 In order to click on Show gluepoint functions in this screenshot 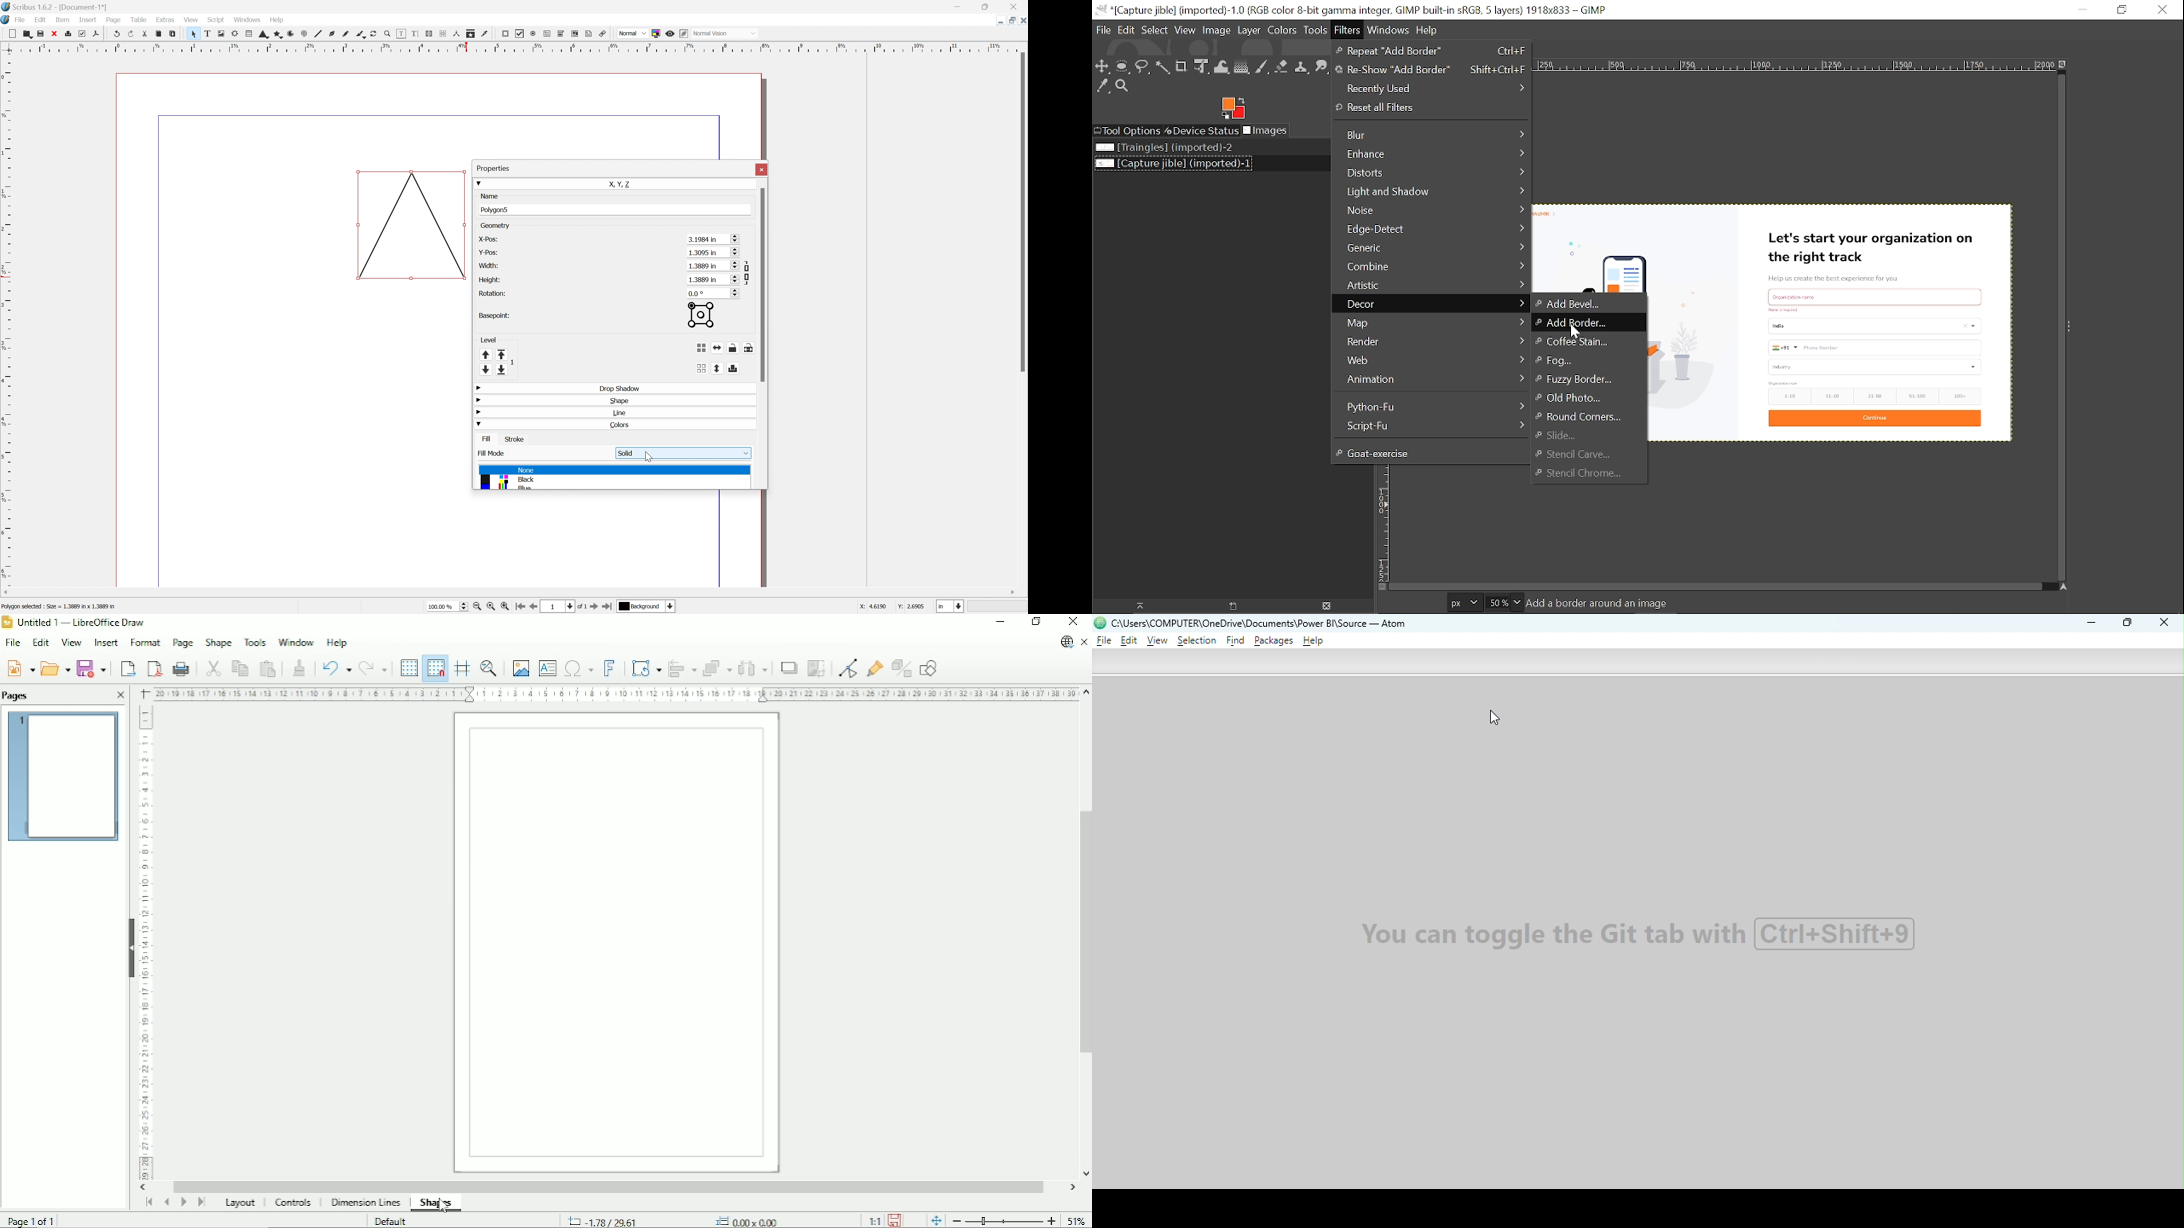, I will do `click(873, 670)`.